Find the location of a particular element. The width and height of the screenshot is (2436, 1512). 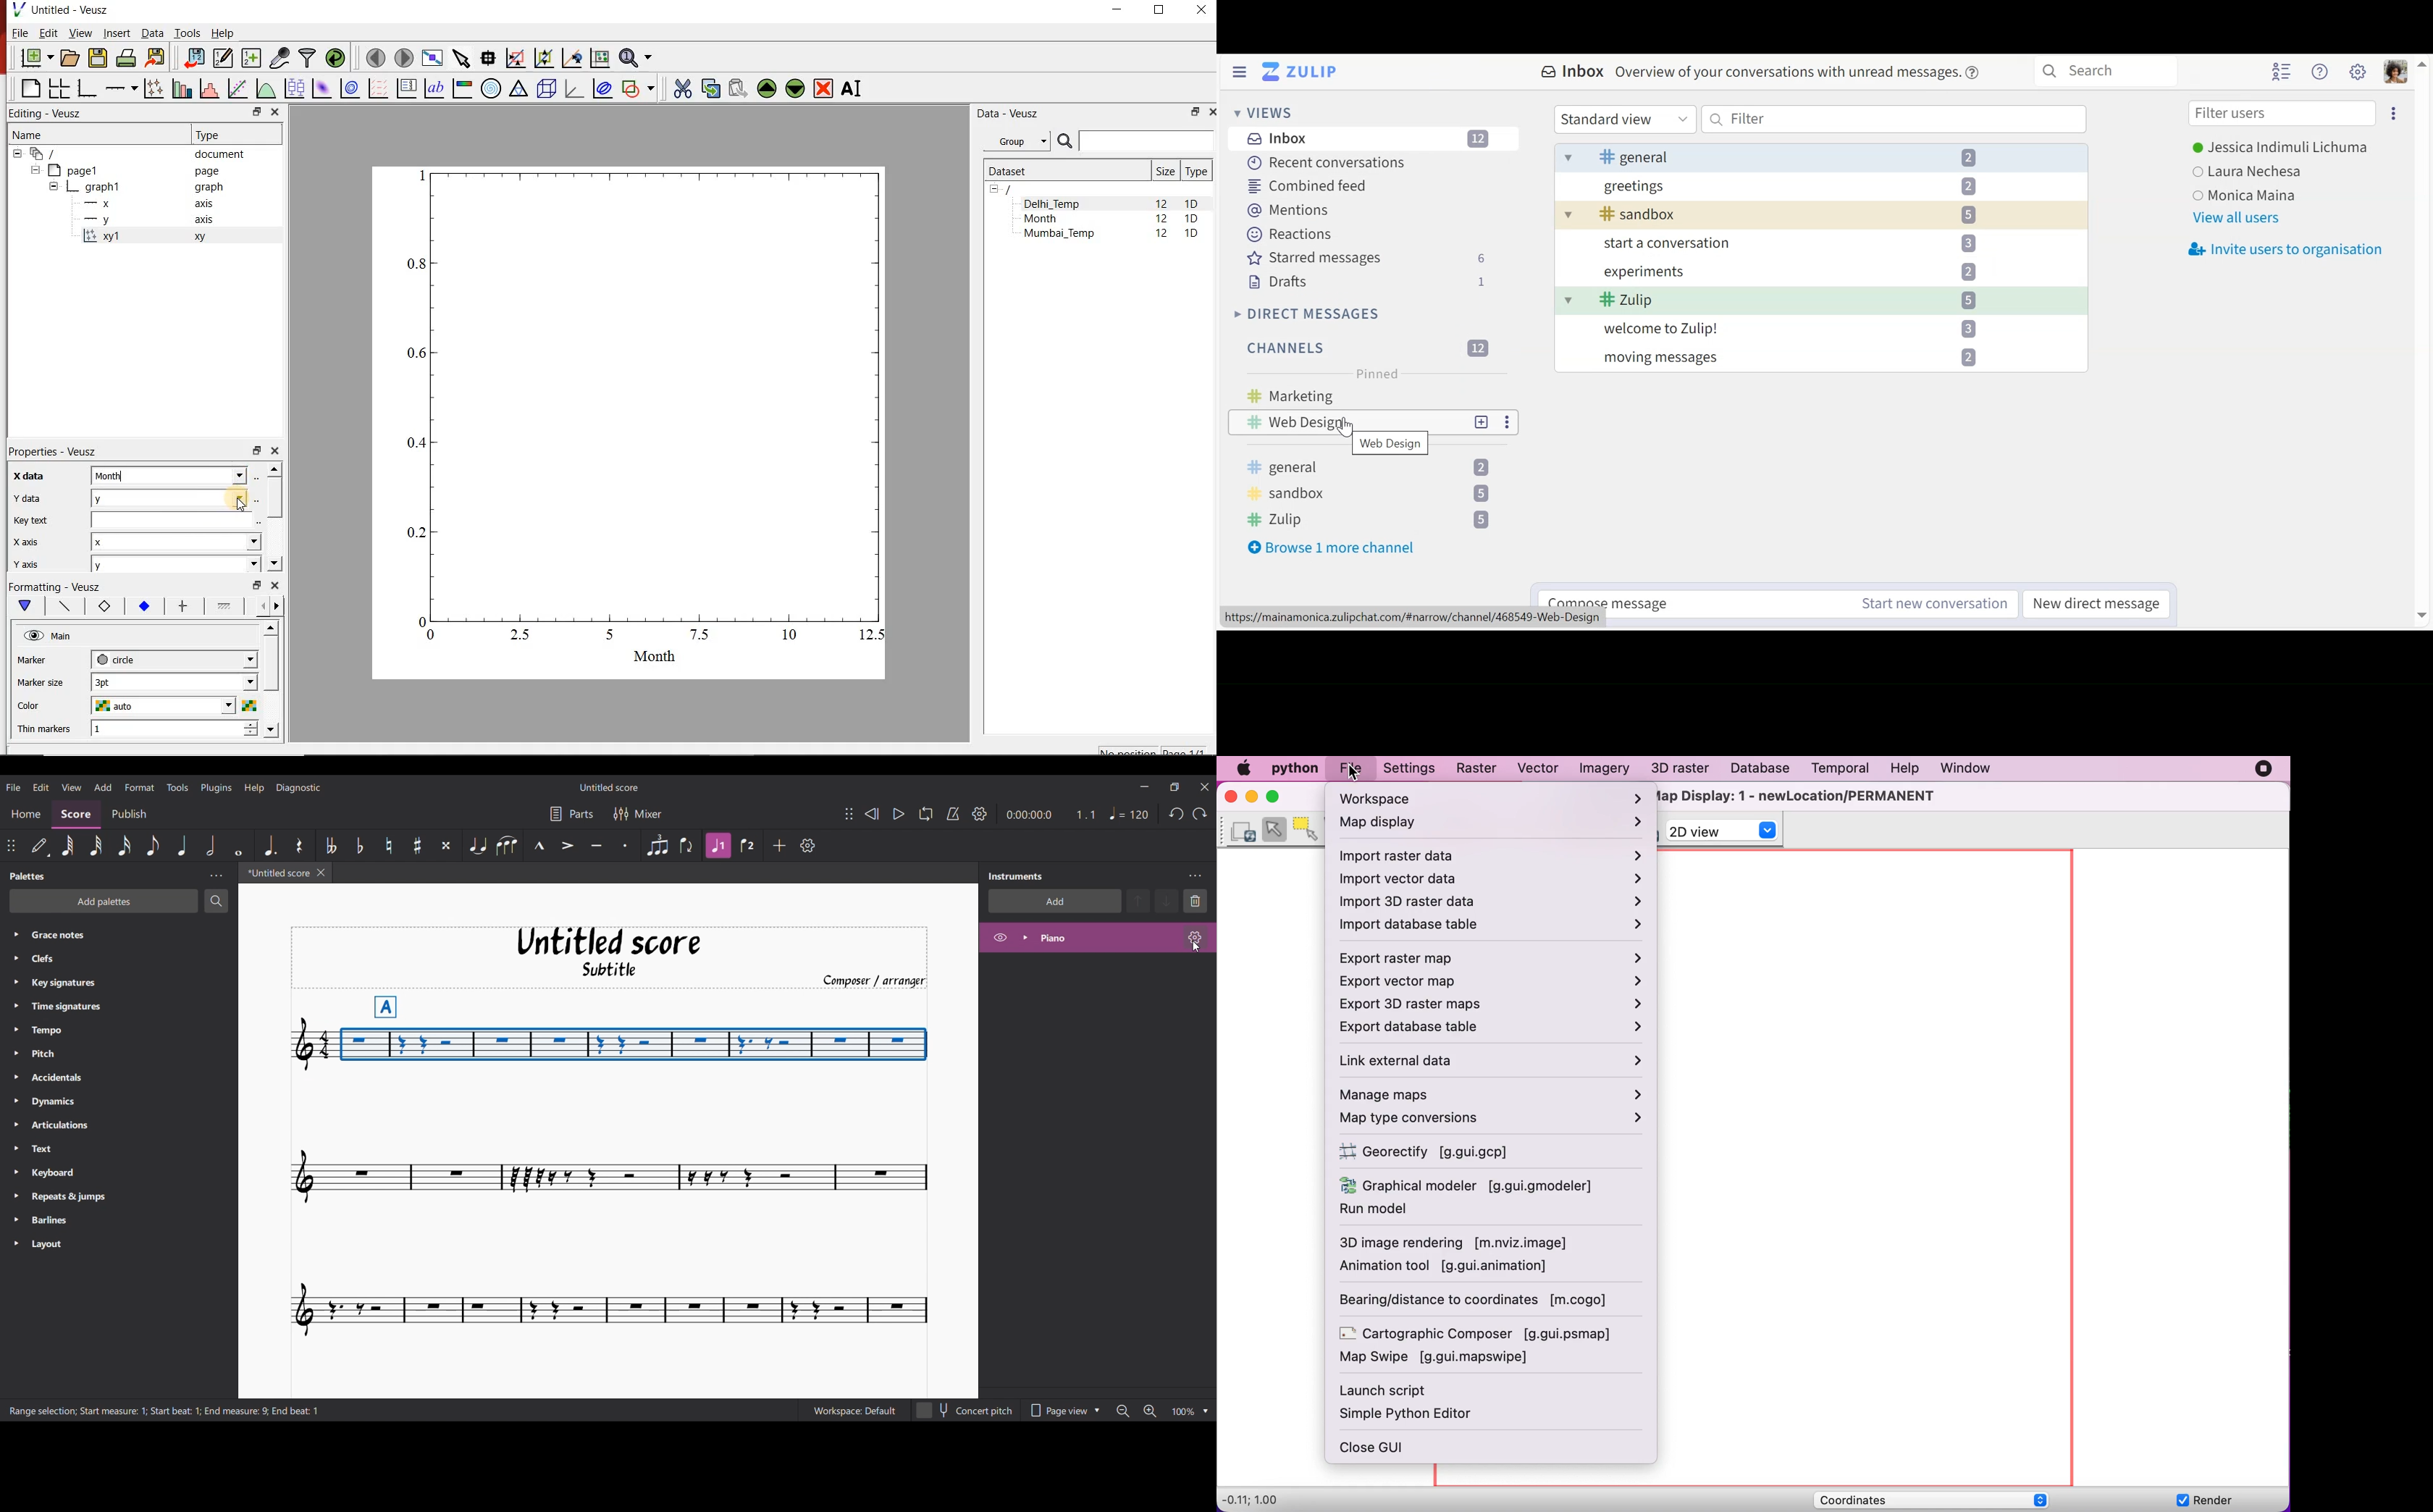

ellipsis is located at coordinates (2392, 115).